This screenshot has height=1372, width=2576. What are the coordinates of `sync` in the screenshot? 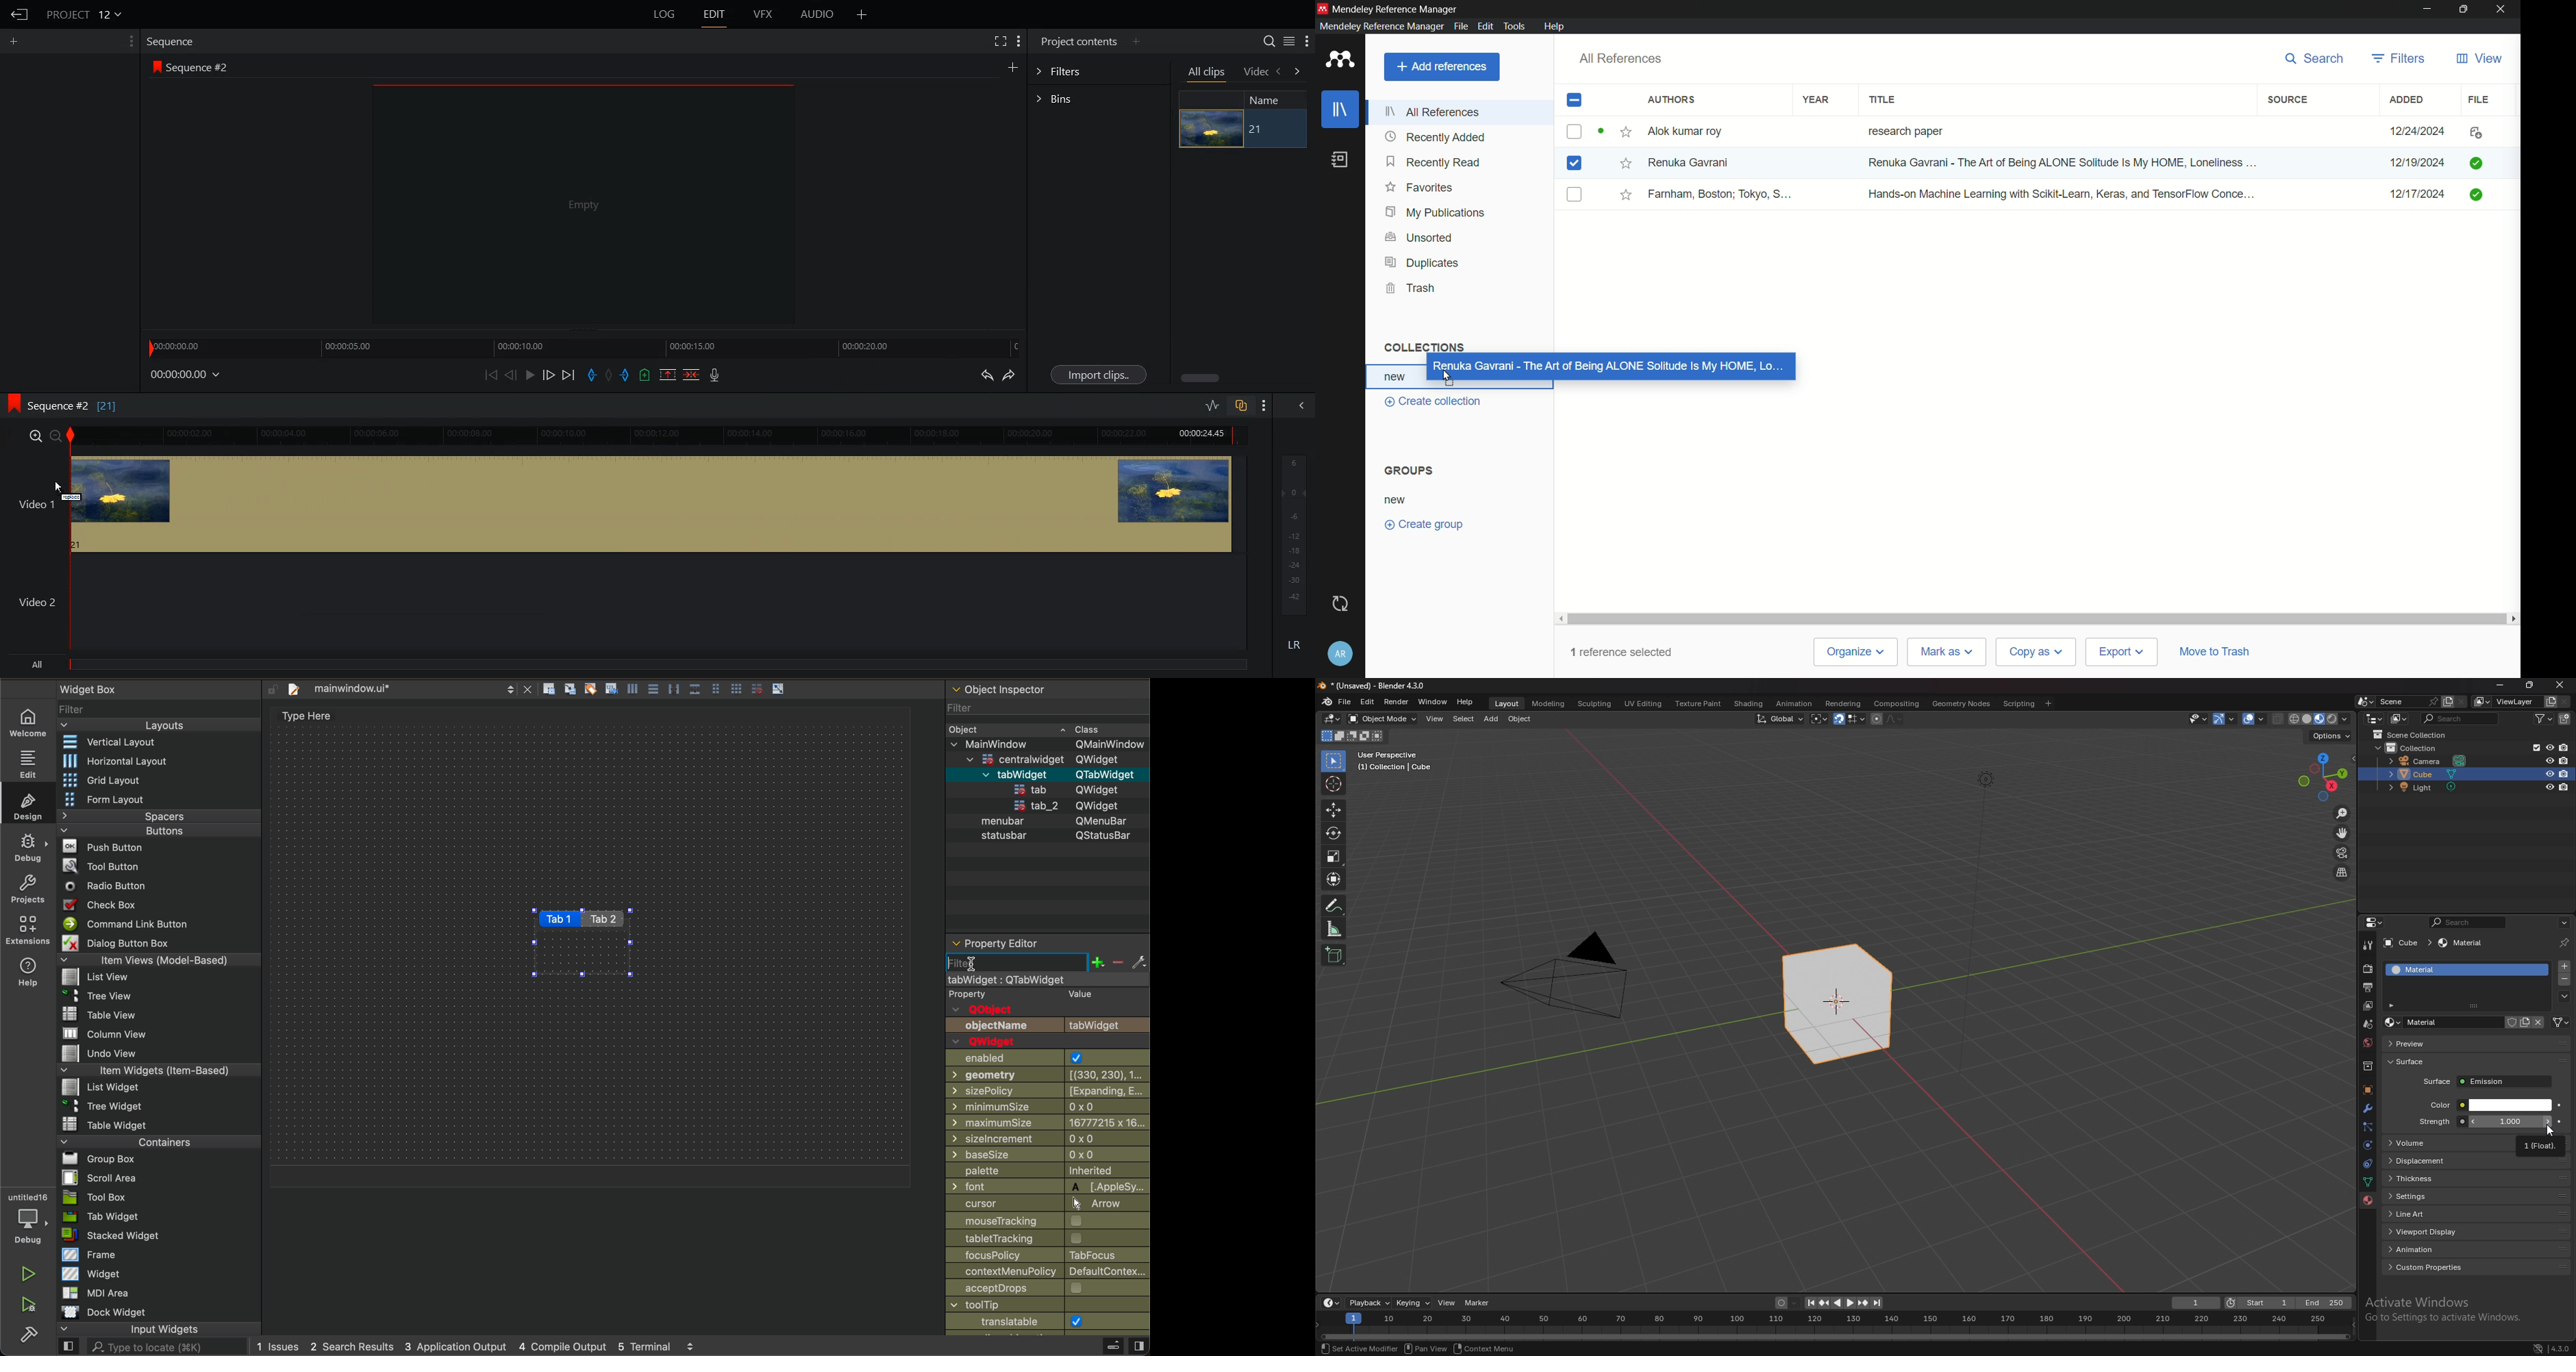 It's located at (1341, 603).